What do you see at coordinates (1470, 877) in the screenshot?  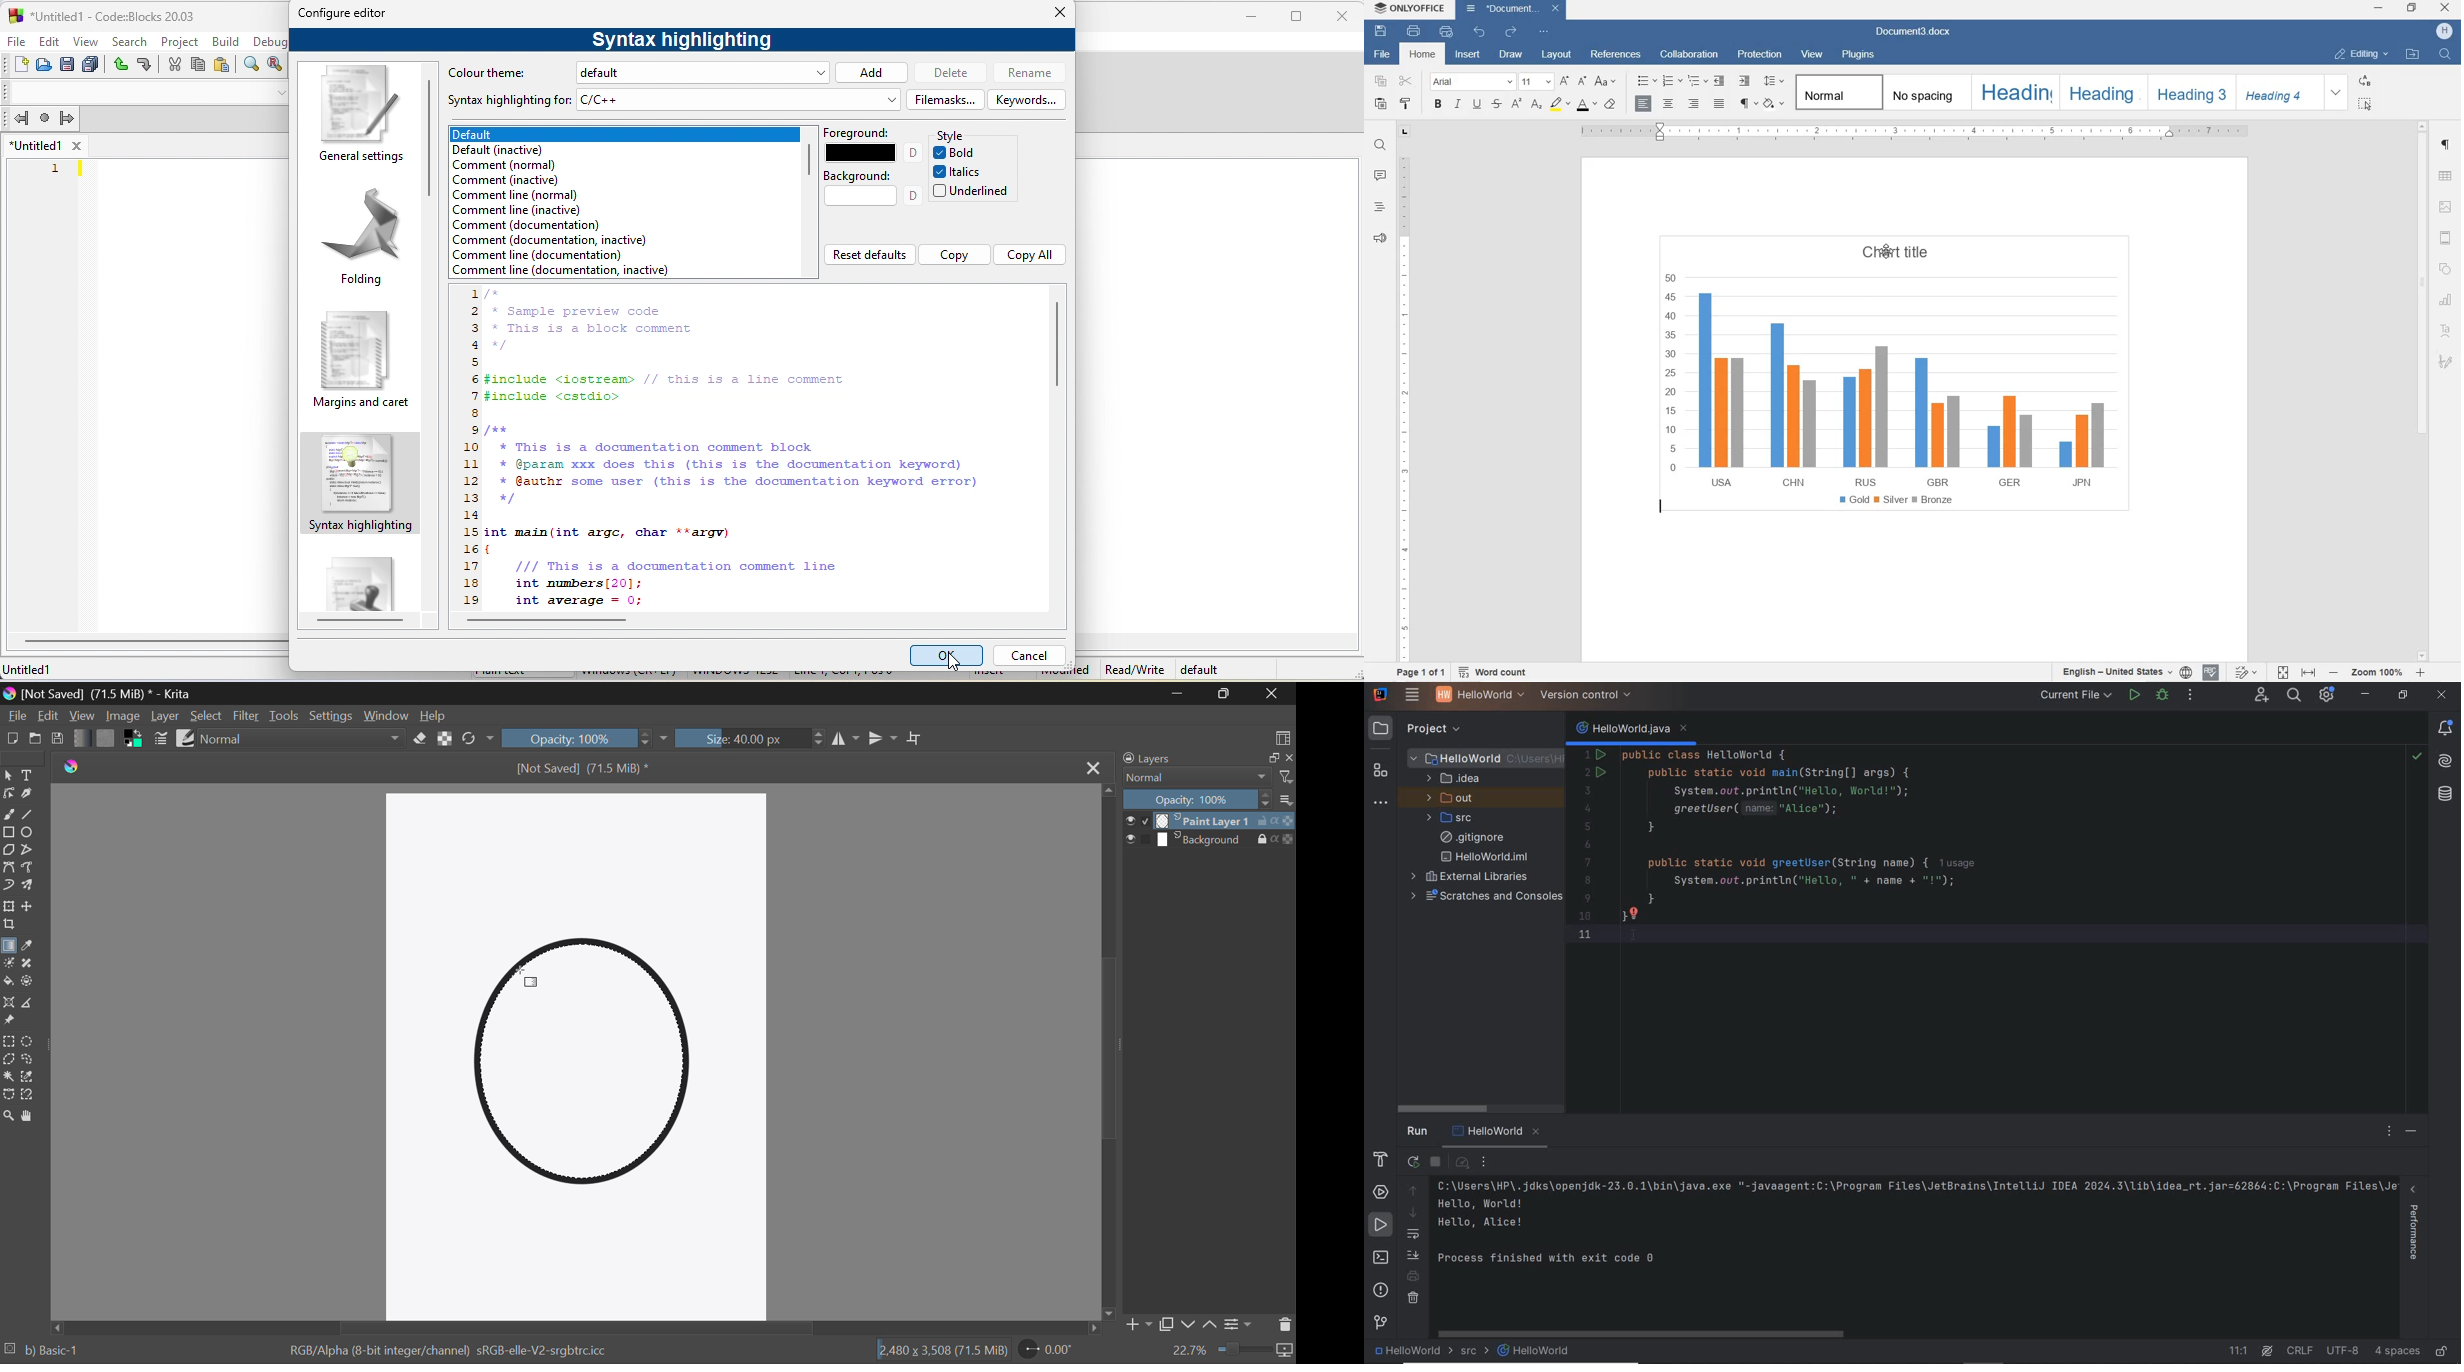 I see `external libraries` at bounding box center [1470, 877].